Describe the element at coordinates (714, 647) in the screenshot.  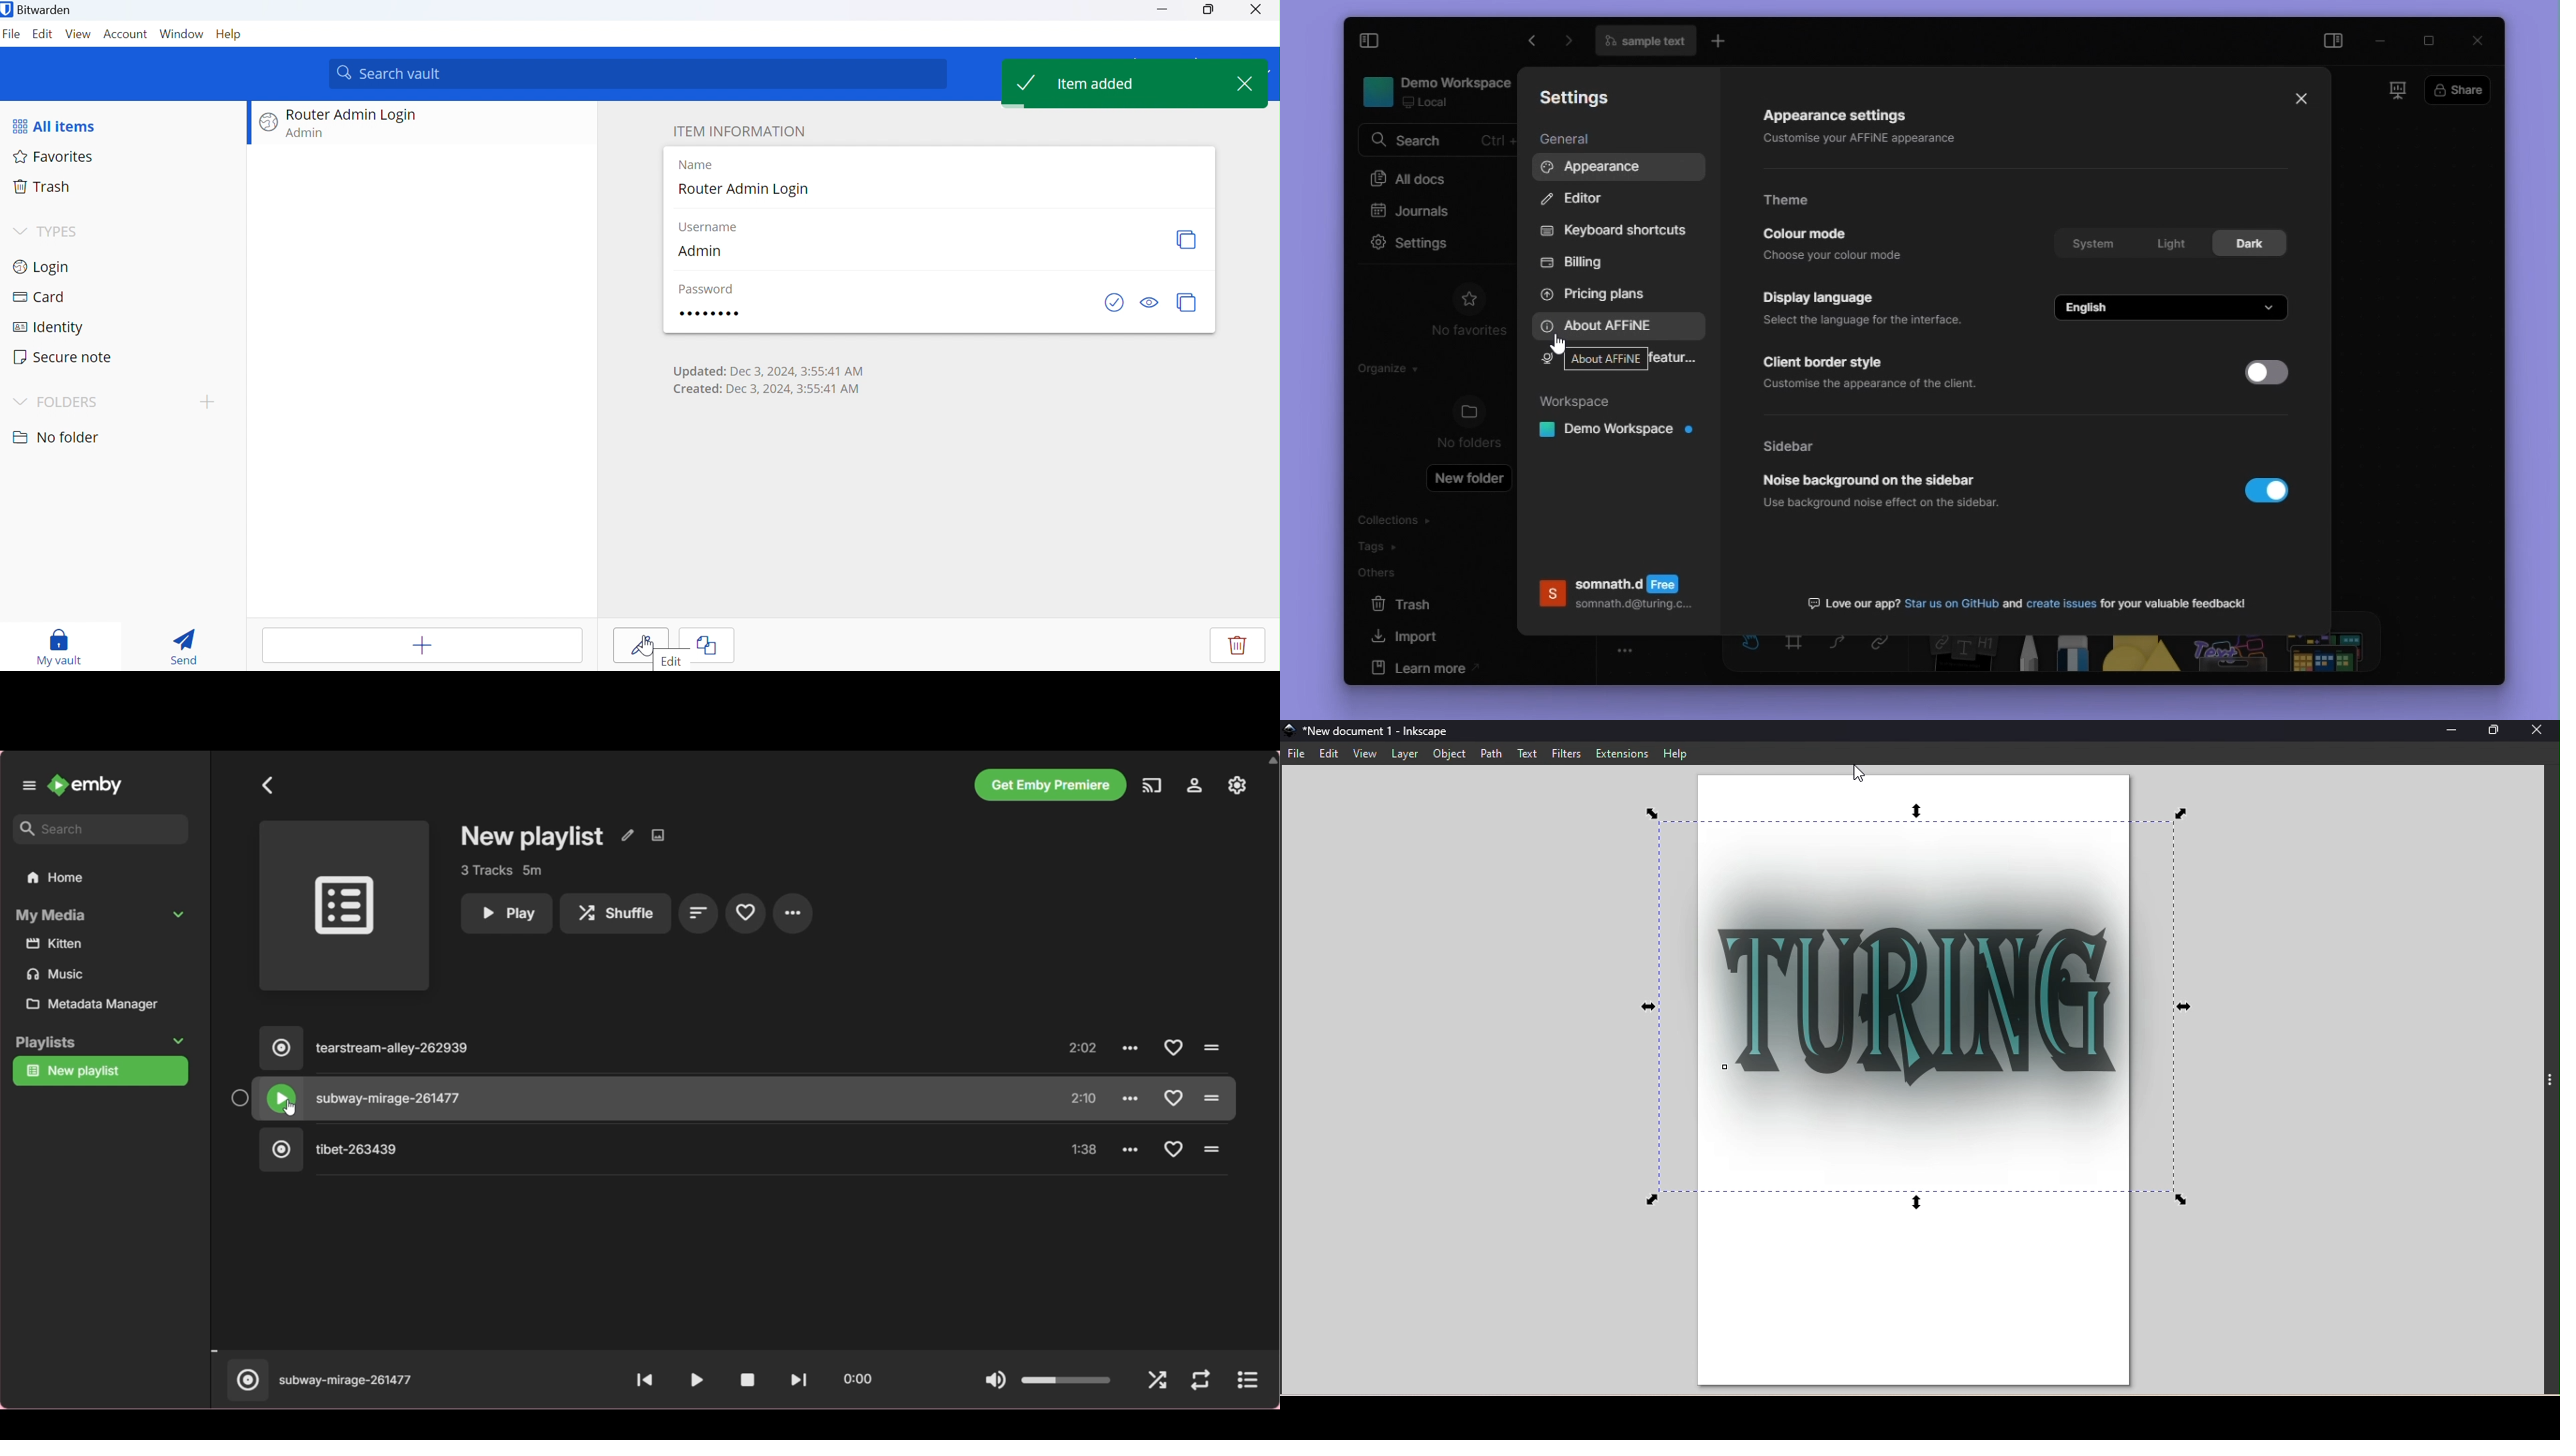
I see `Clone` at that location.